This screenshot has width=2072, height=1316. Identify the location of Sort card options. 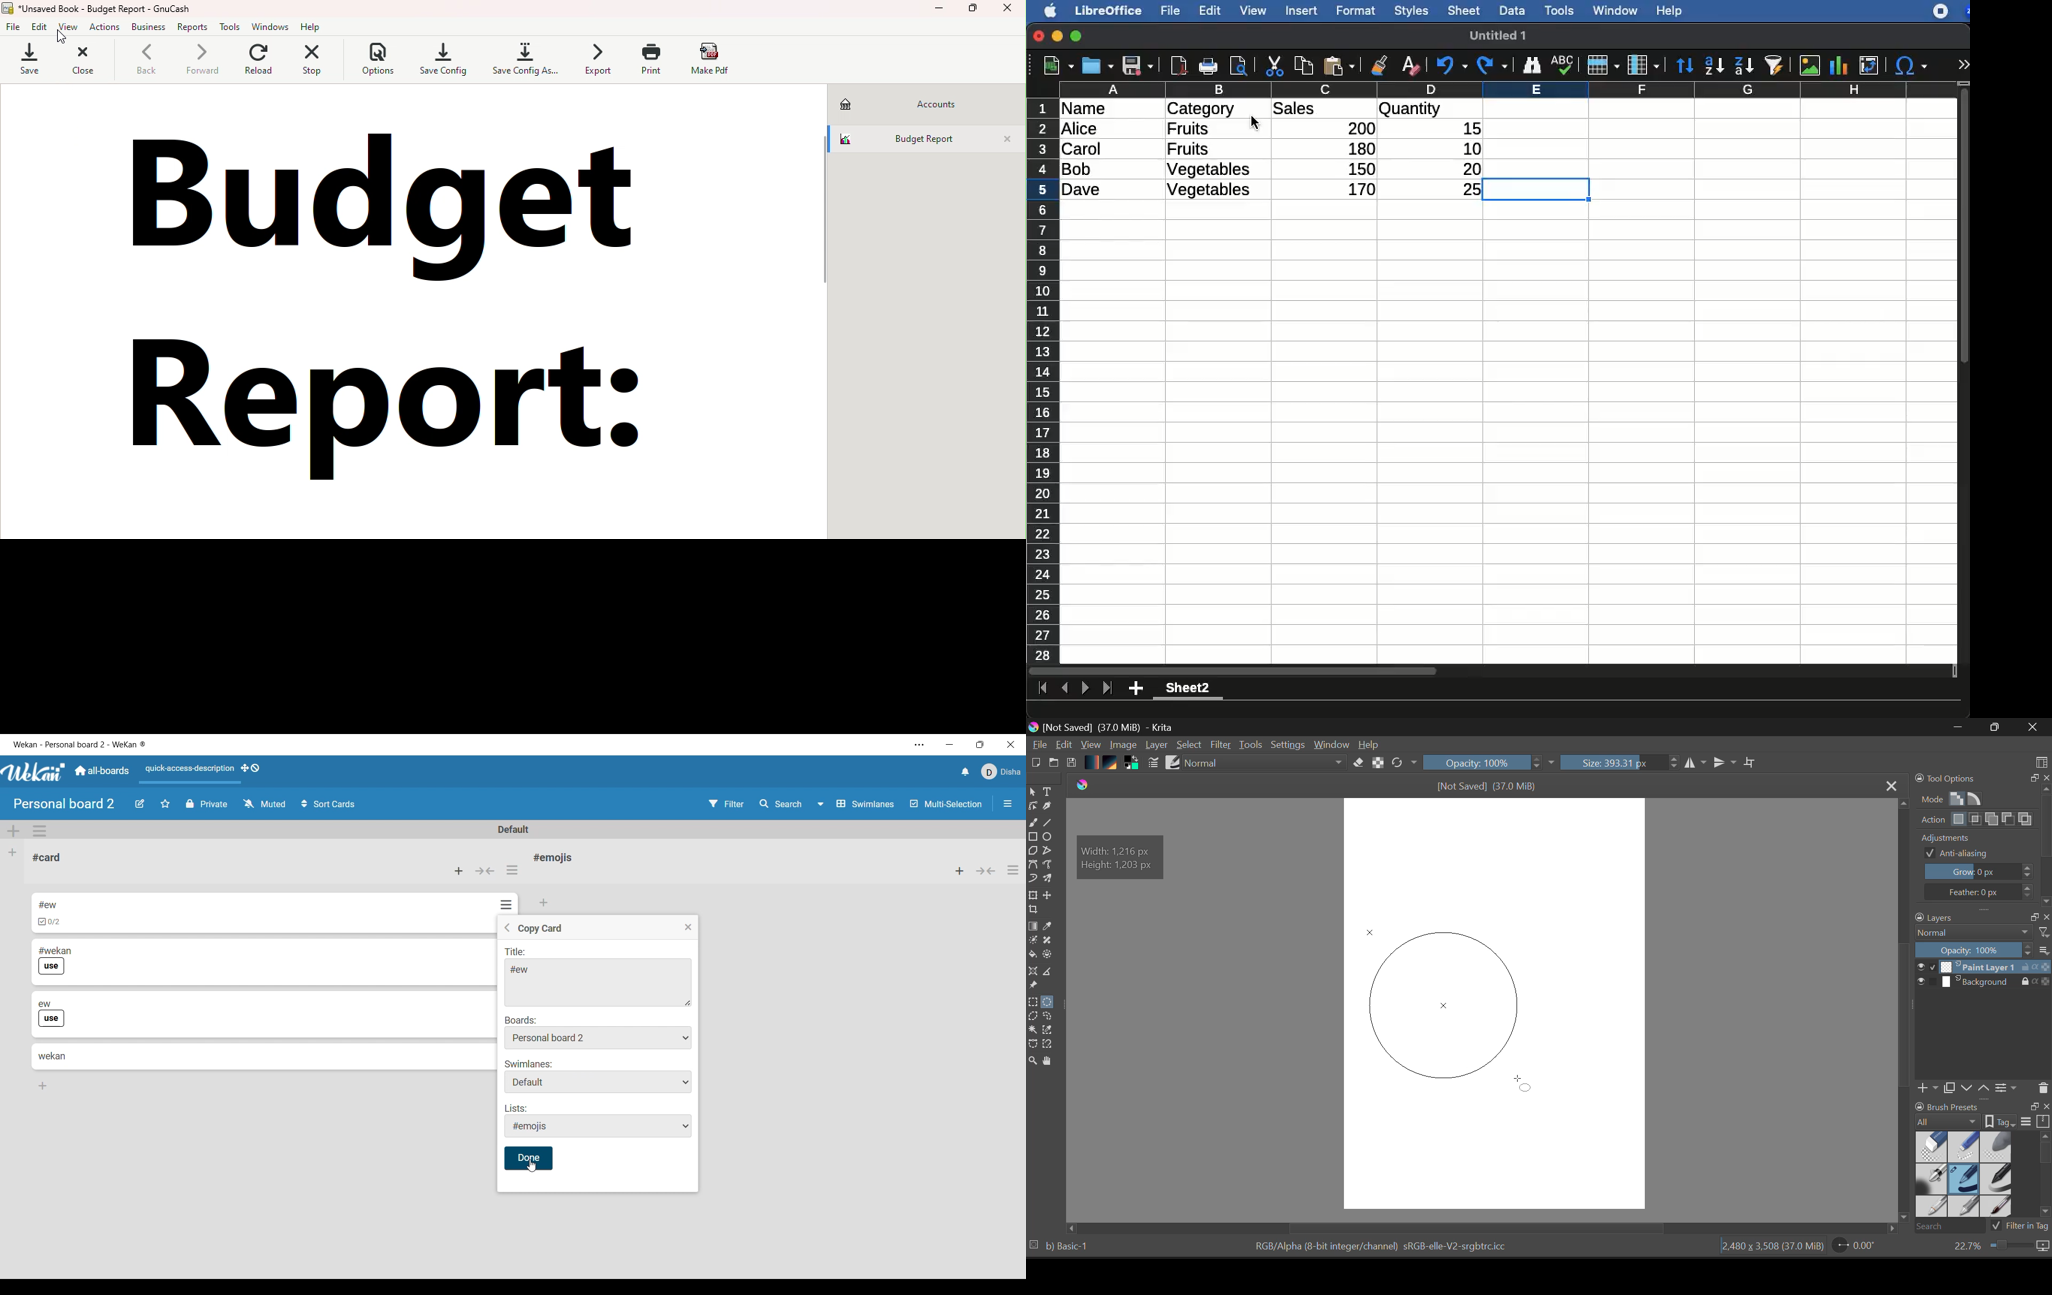
(329, 804).